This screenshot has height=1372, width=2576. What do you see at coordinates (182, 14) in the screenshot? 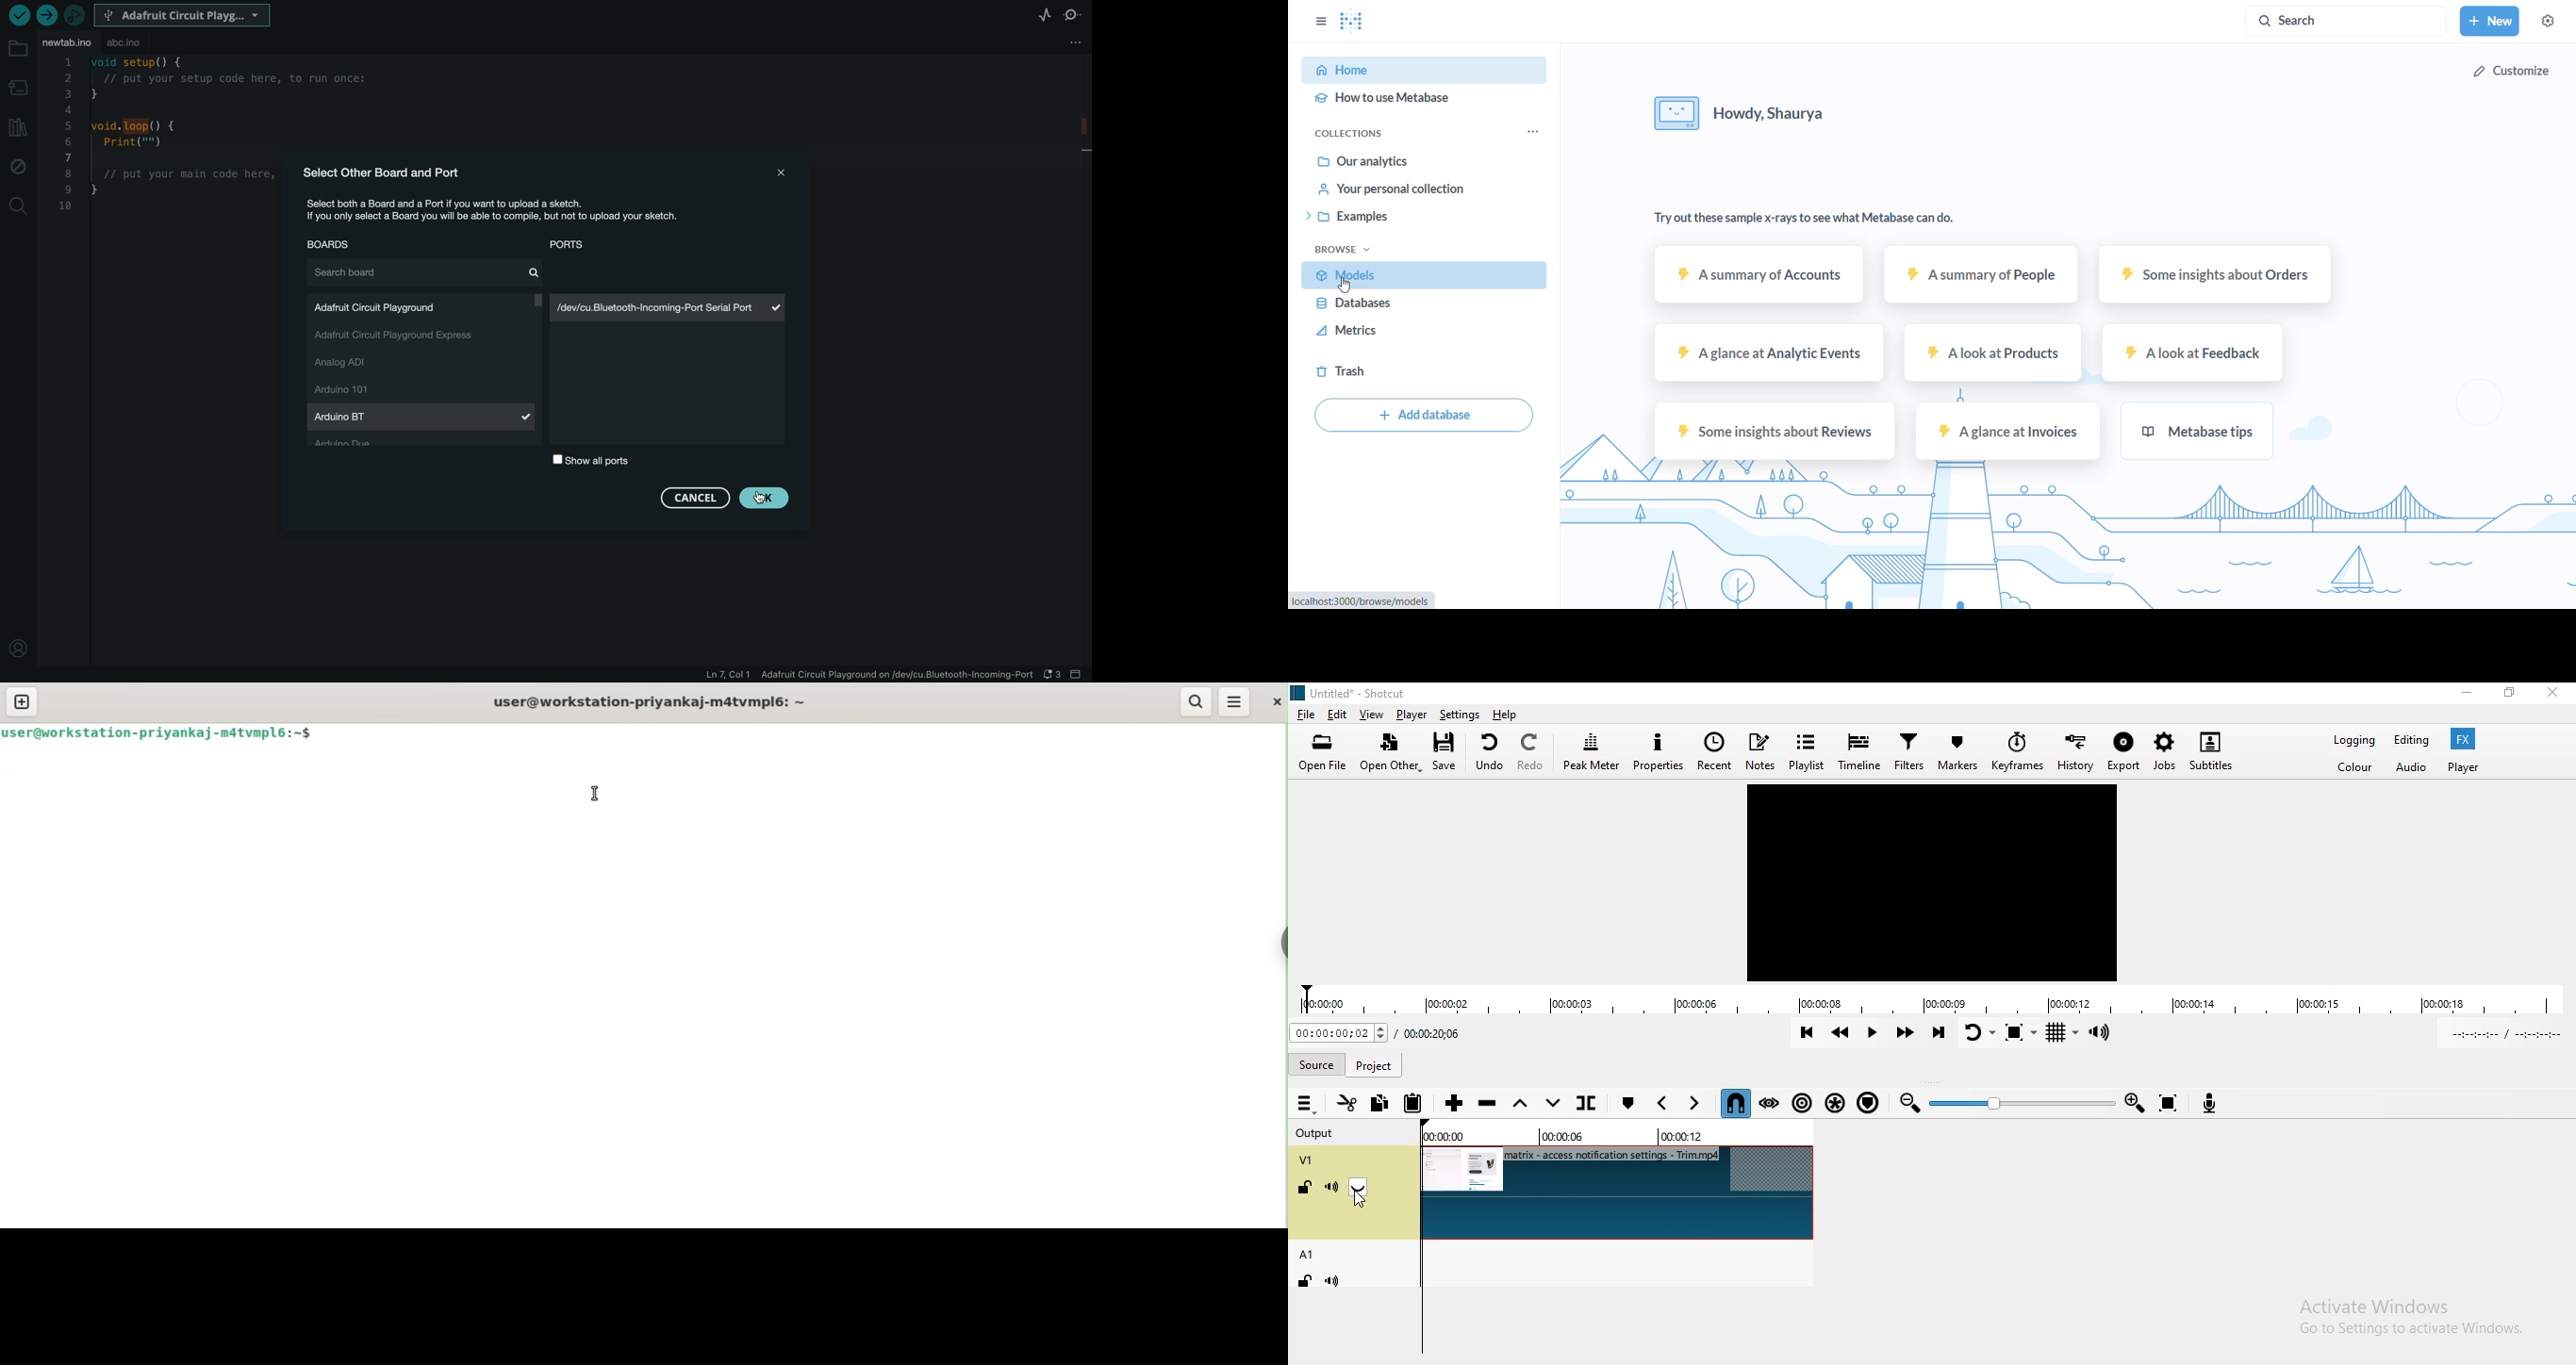
I see `board selecter` at bounding box center [182, 14].